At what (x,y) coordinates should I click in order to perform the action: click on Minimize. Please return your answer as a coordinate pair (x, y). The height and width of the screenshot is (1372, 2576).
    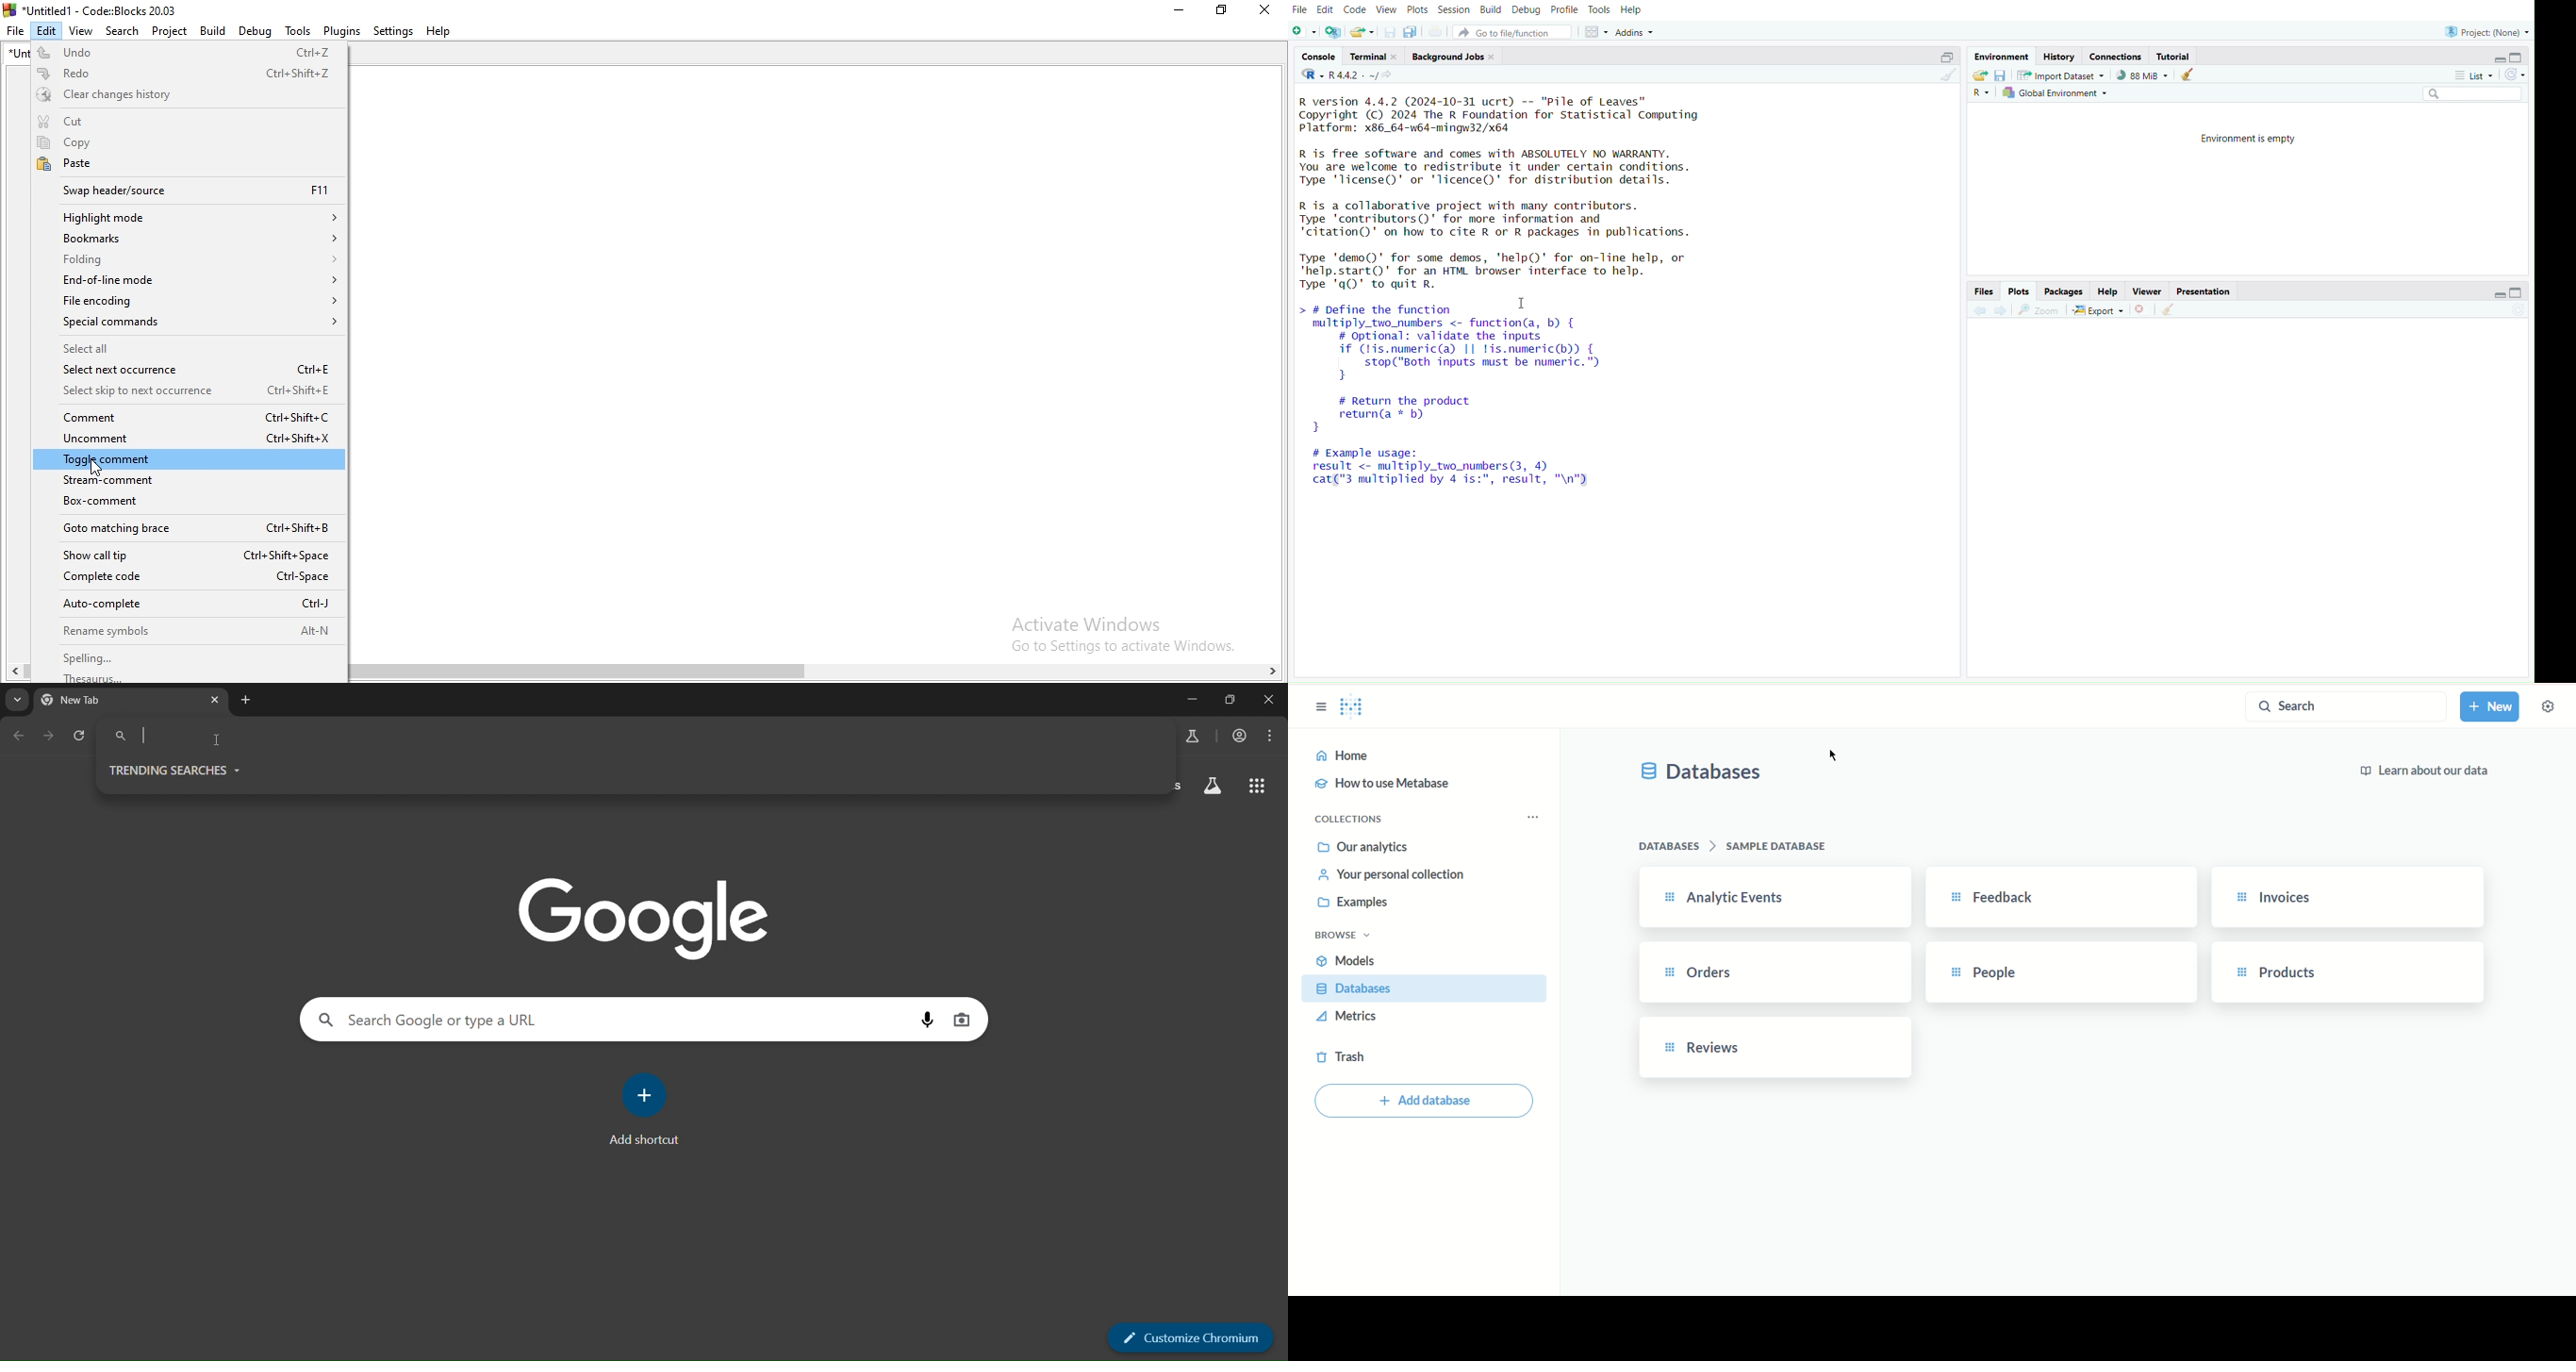
    Looking at the image, I should click on (2500, 59).